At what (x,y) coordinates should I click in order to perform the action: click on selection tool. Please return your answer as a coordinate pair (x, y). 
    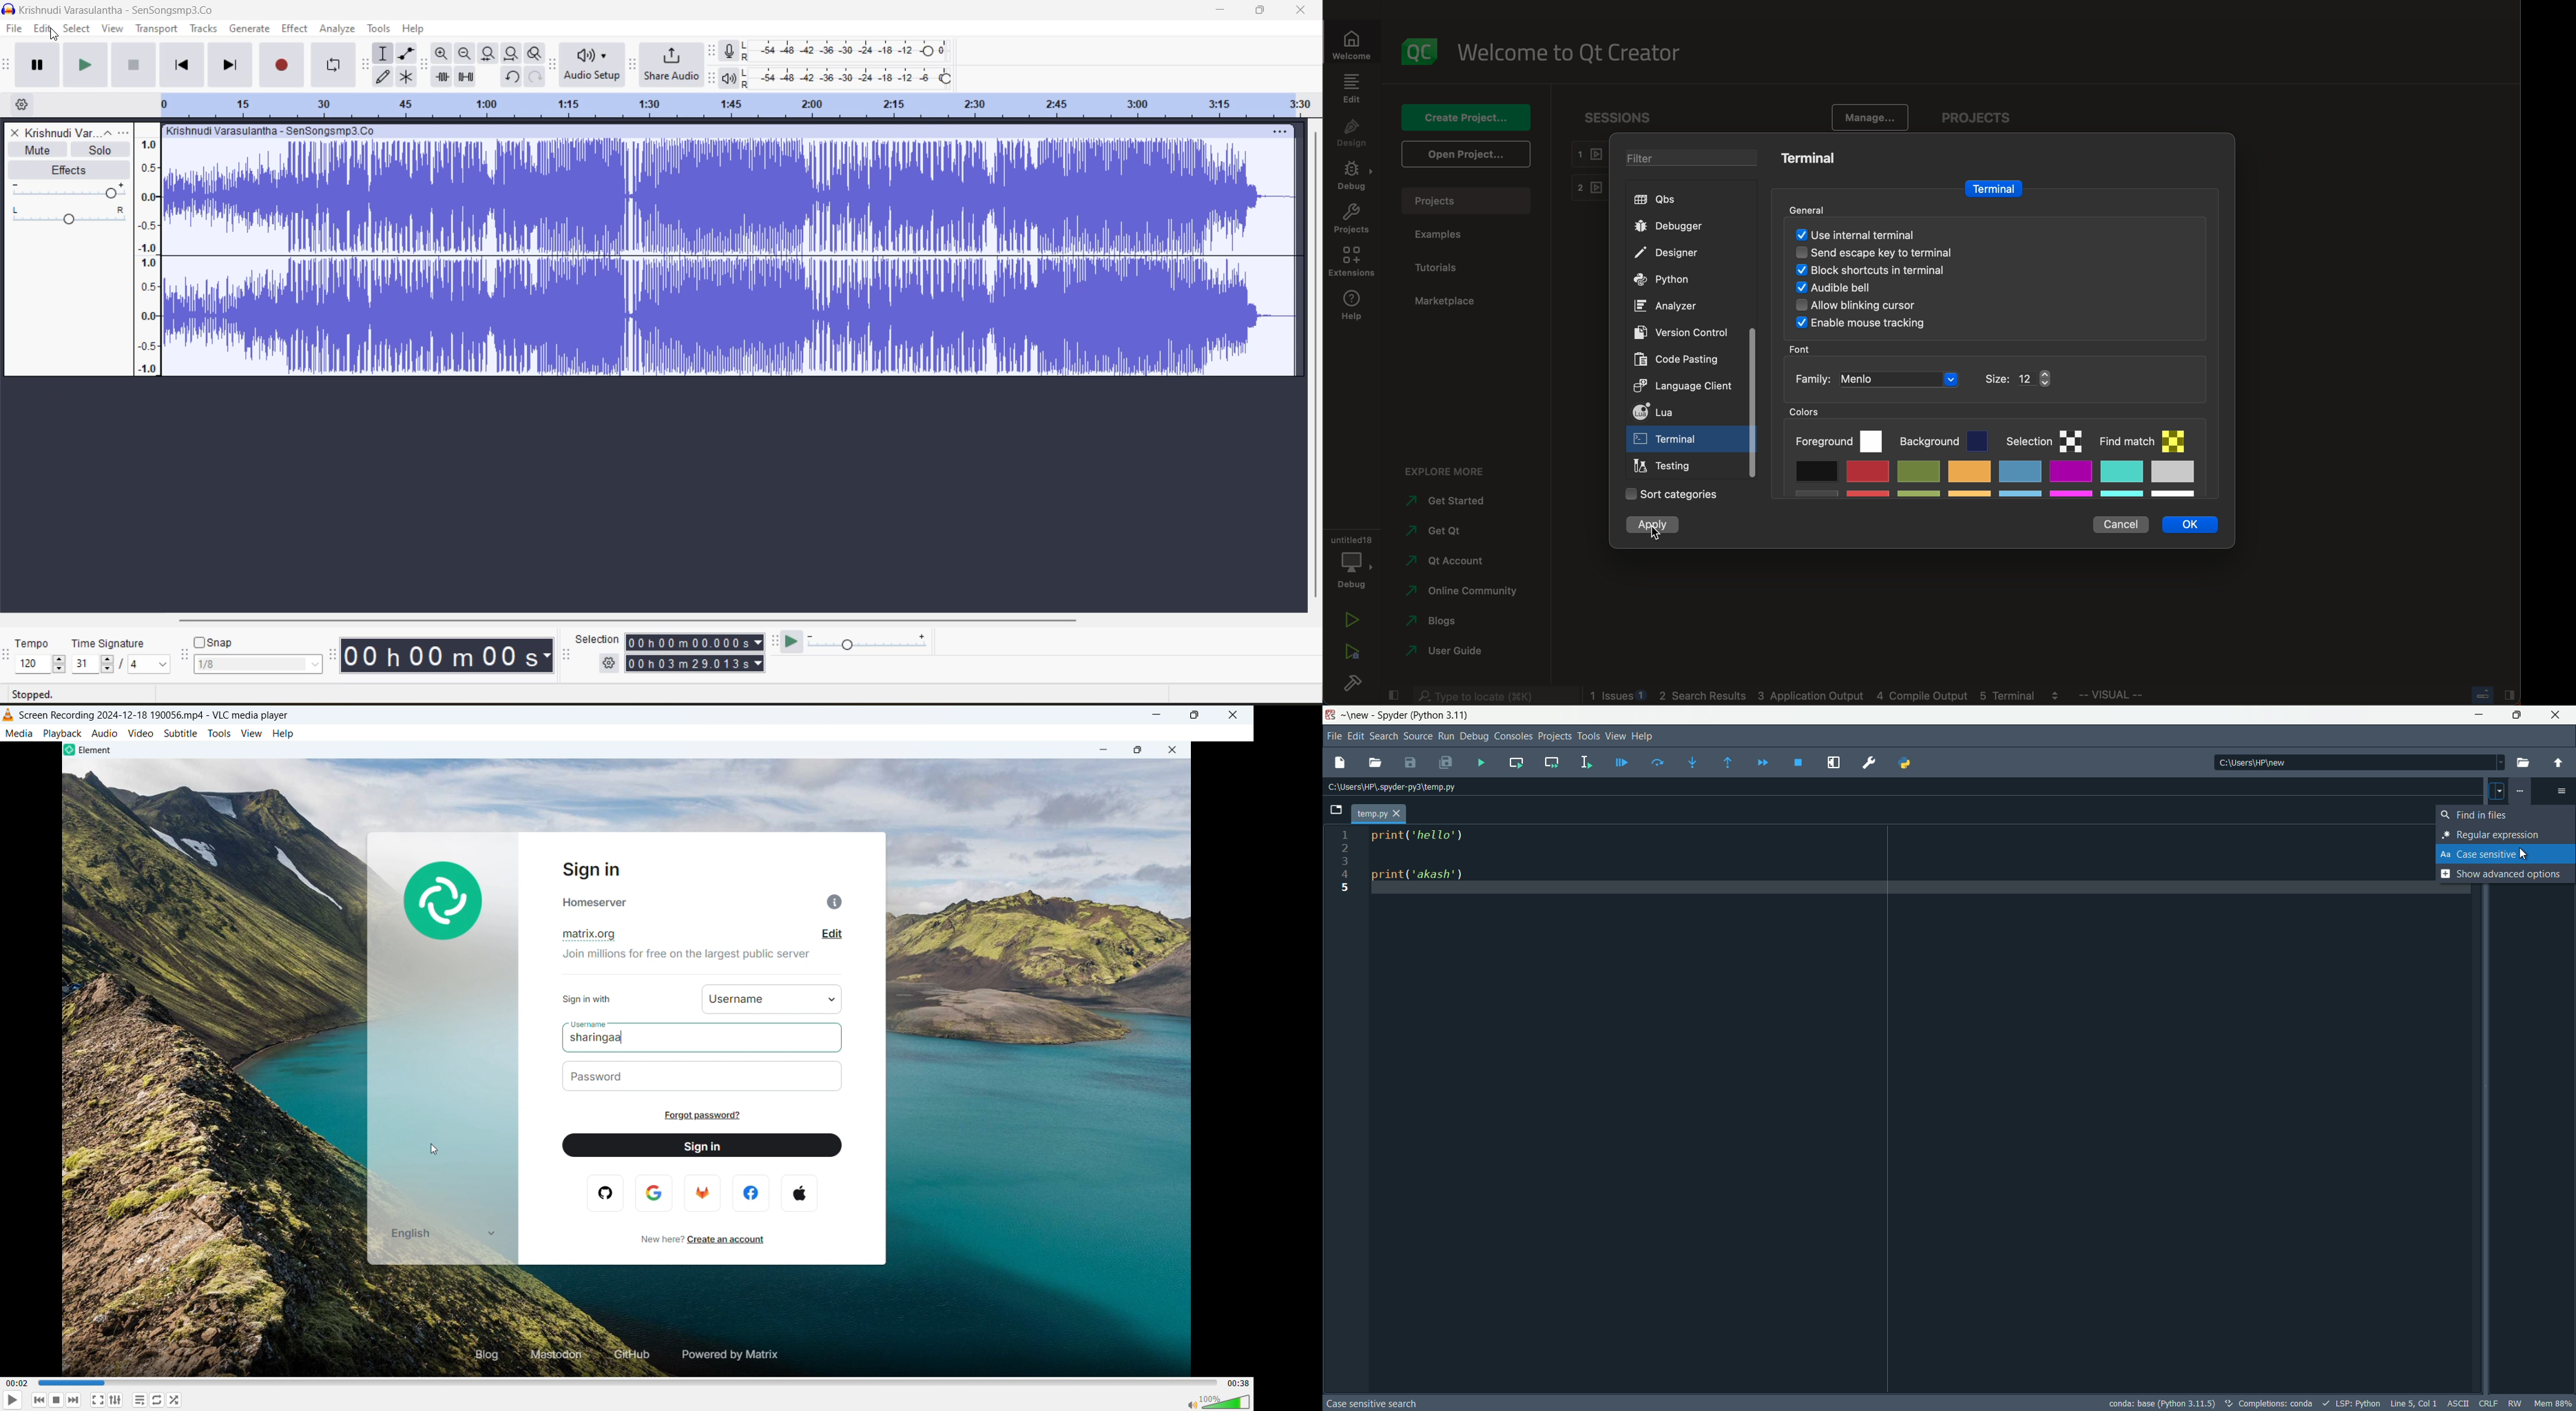
    Looking at the image, I should click on (383, 52).